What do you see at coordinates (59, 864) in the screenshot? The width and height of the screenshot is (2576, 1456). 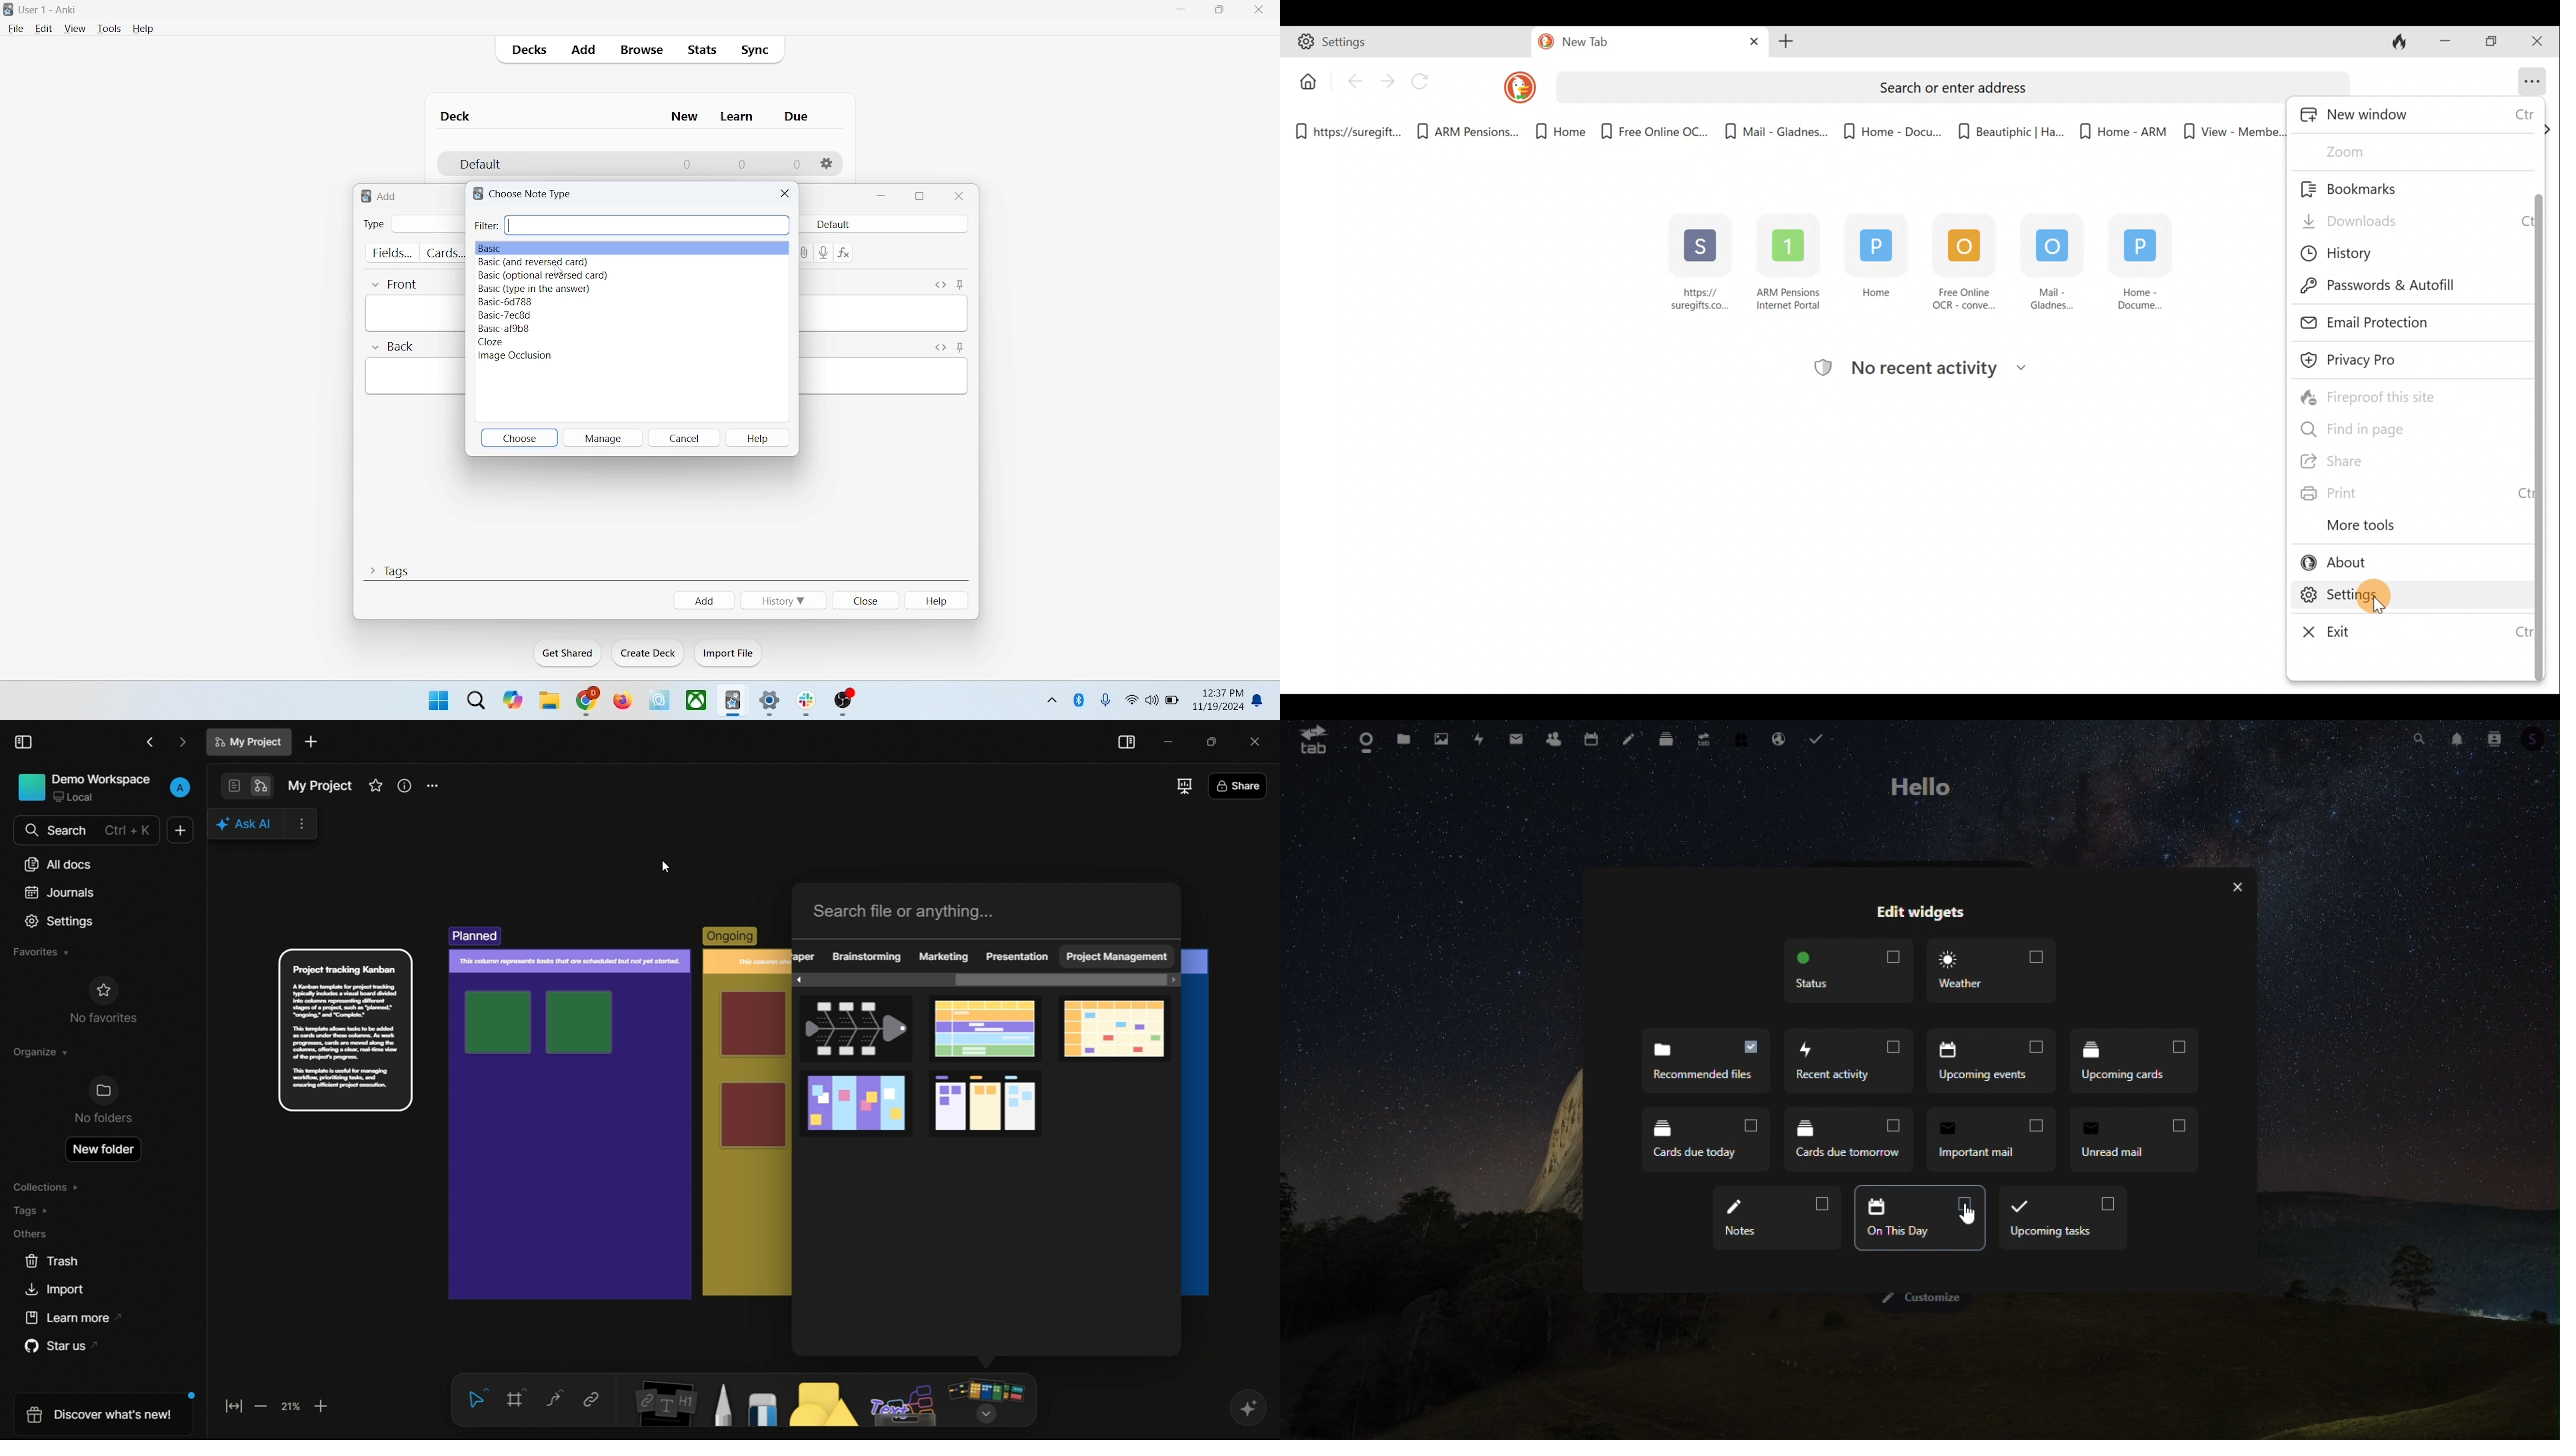 I see `all documents` at bounding box center [59, 864].